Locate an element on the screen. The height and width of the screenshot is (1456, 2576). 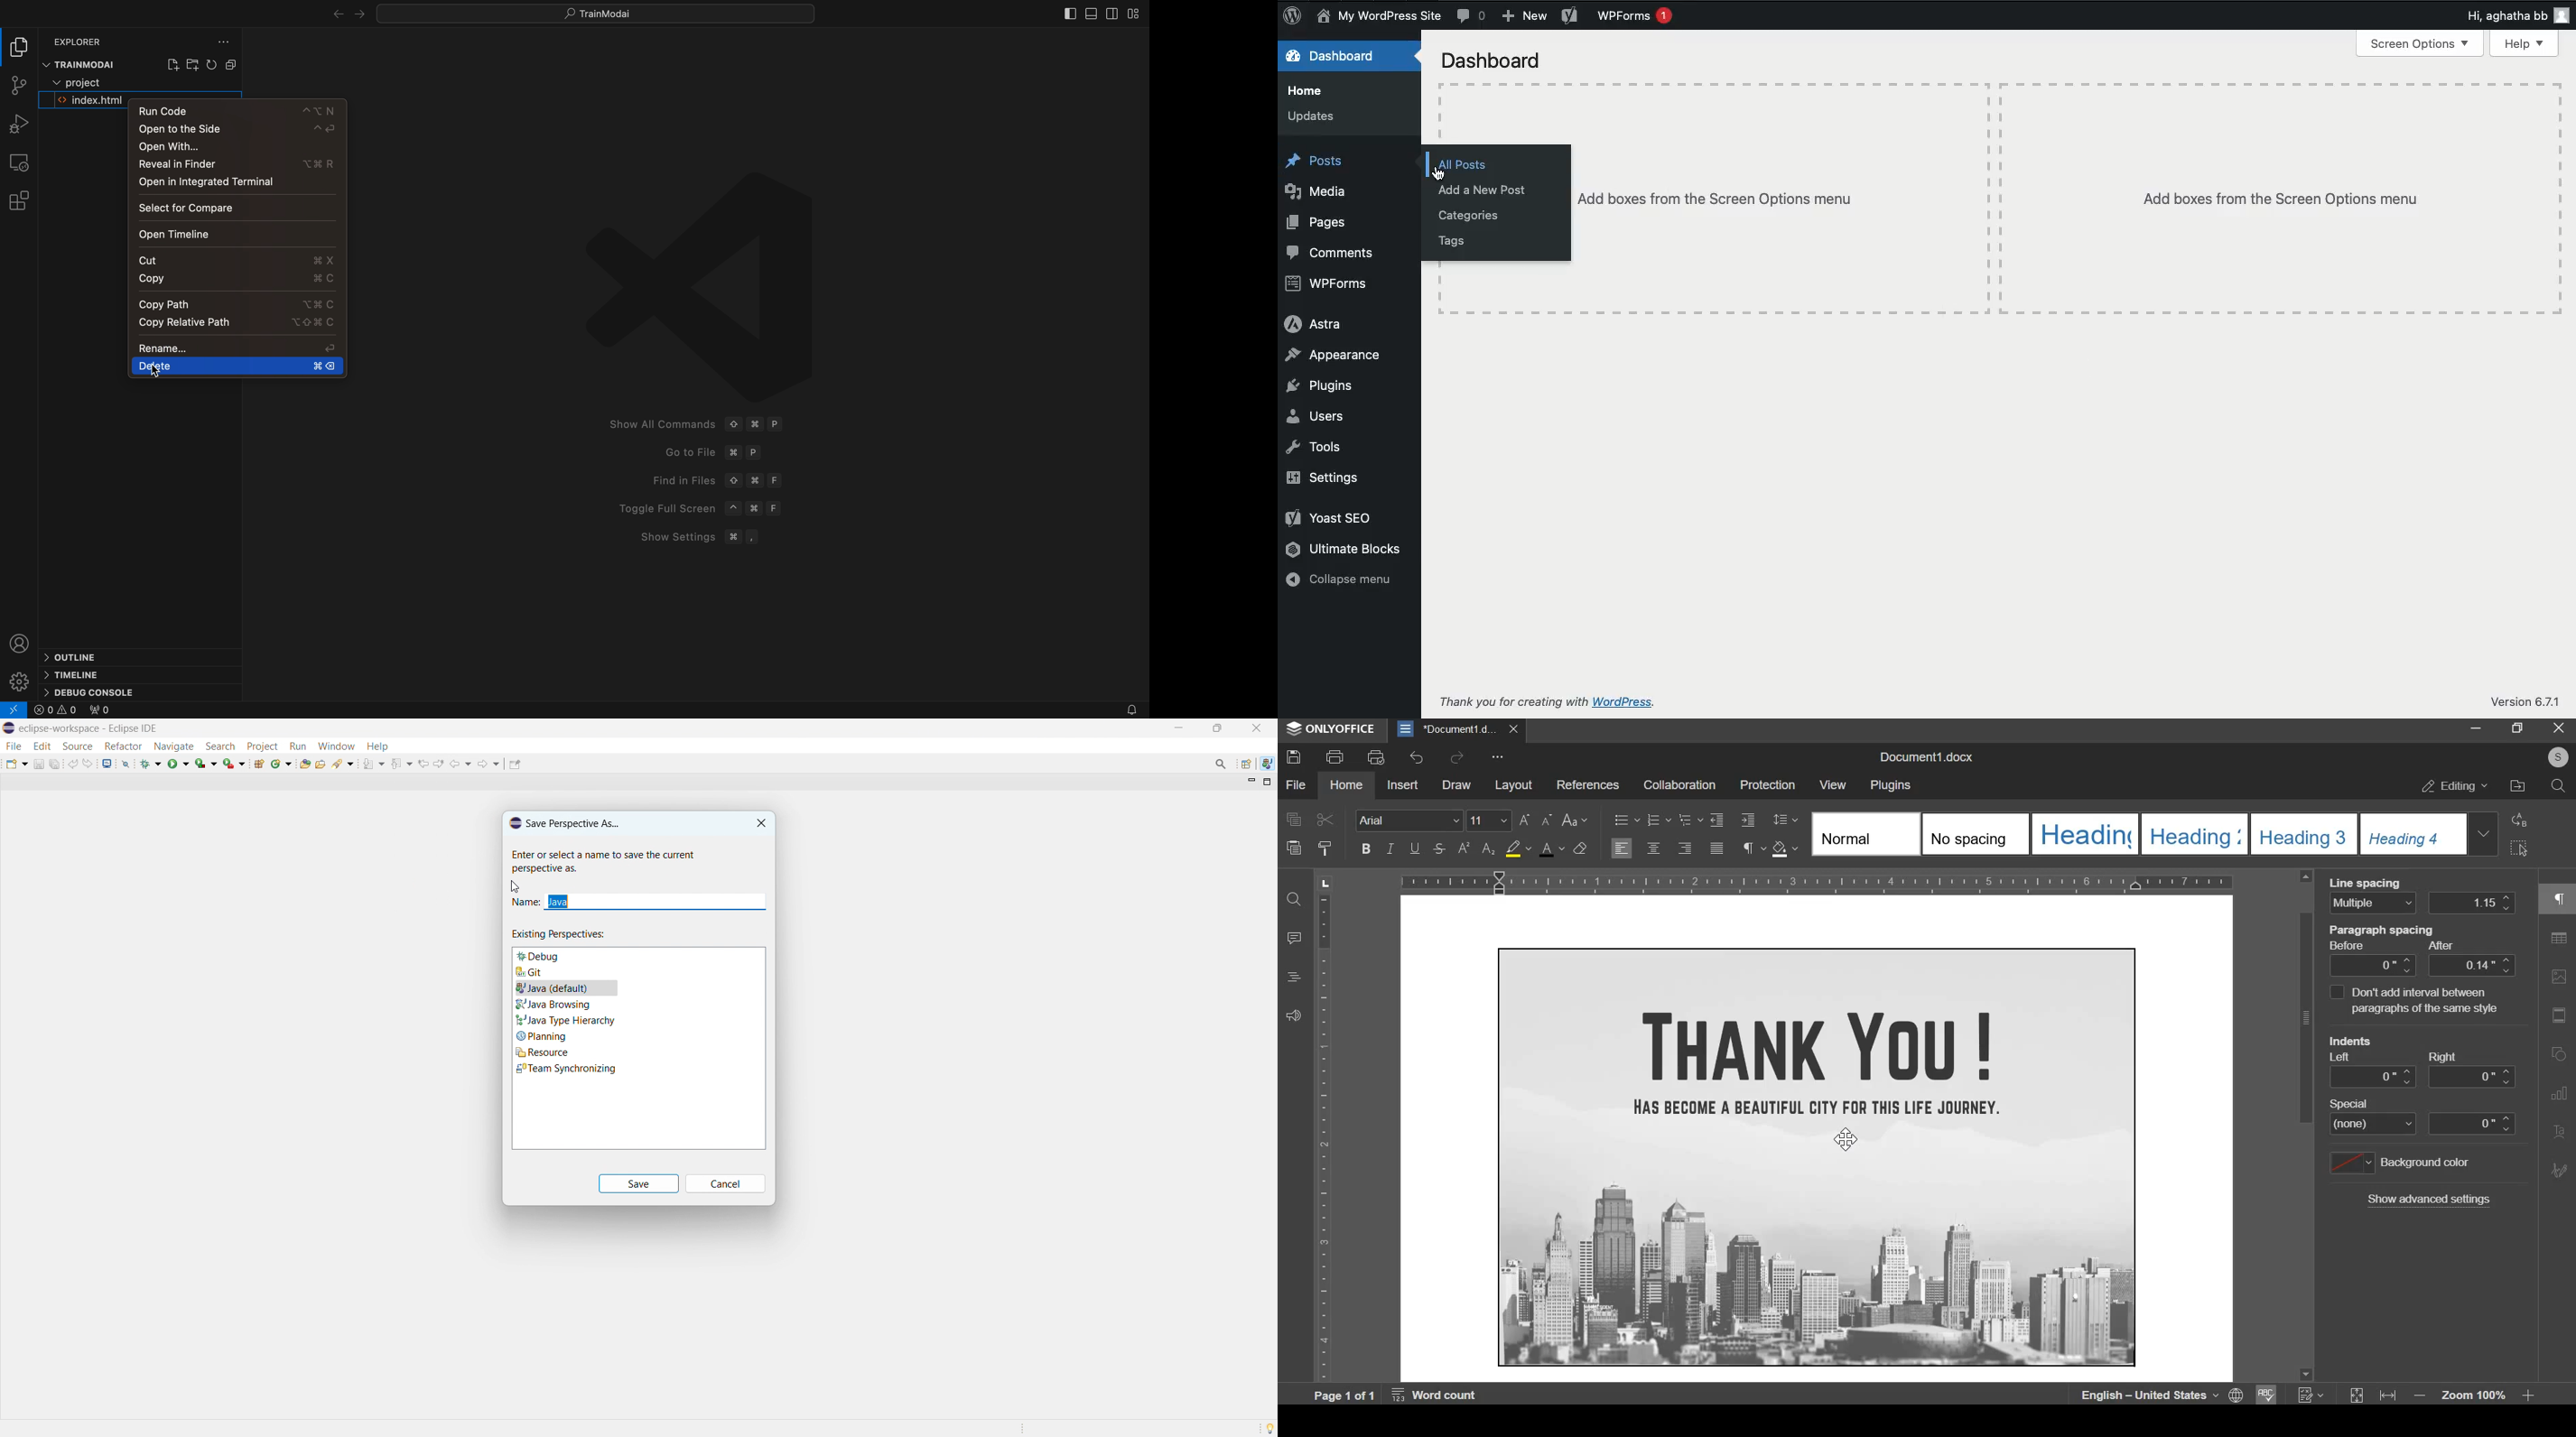
Left is located at coordinates (2345, 1058).